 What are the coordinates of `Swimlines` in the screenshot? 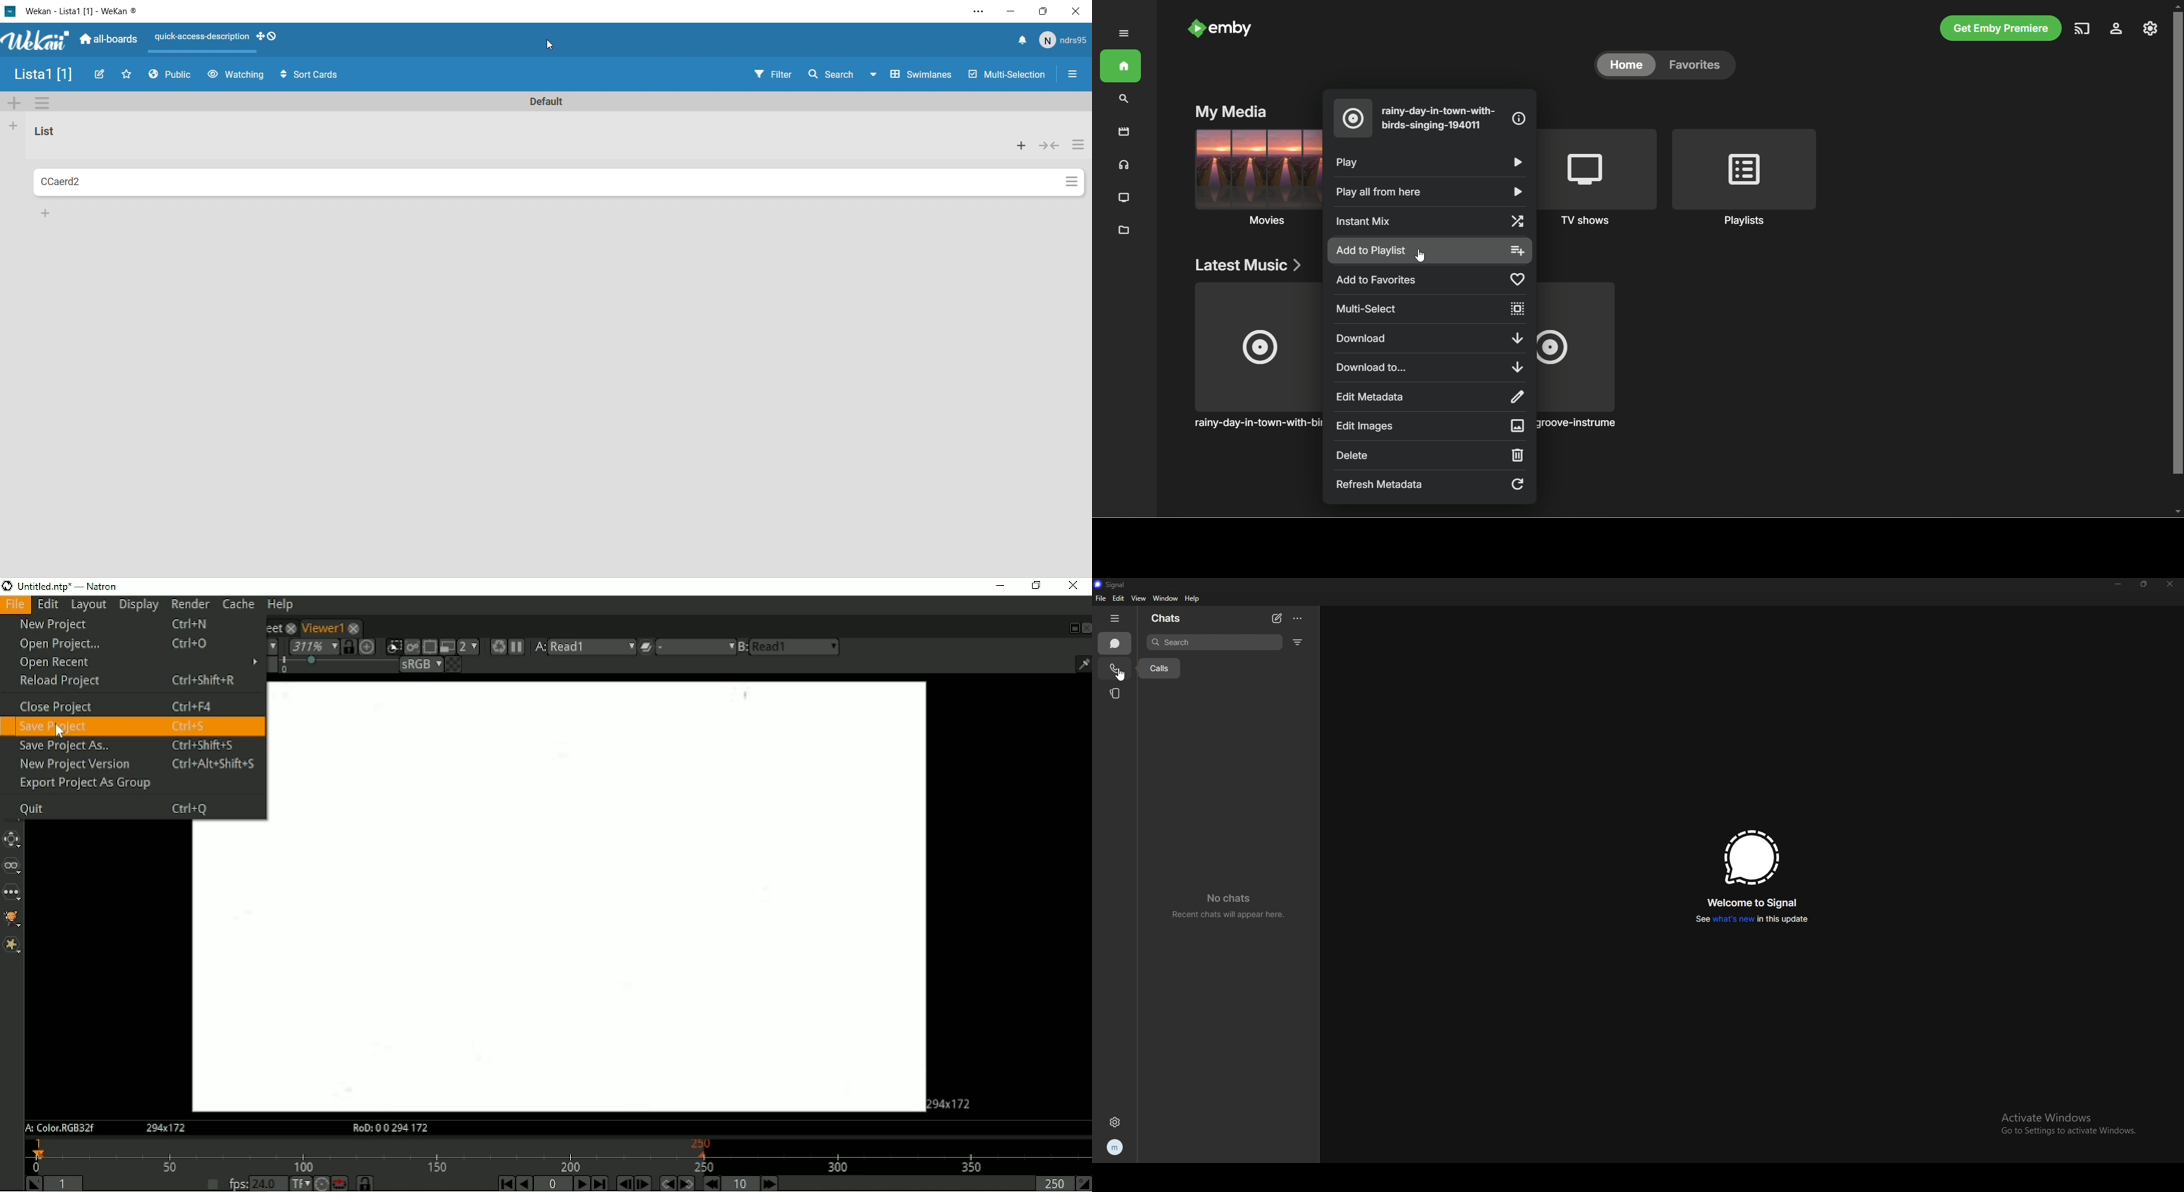 It's located at (913, 75).